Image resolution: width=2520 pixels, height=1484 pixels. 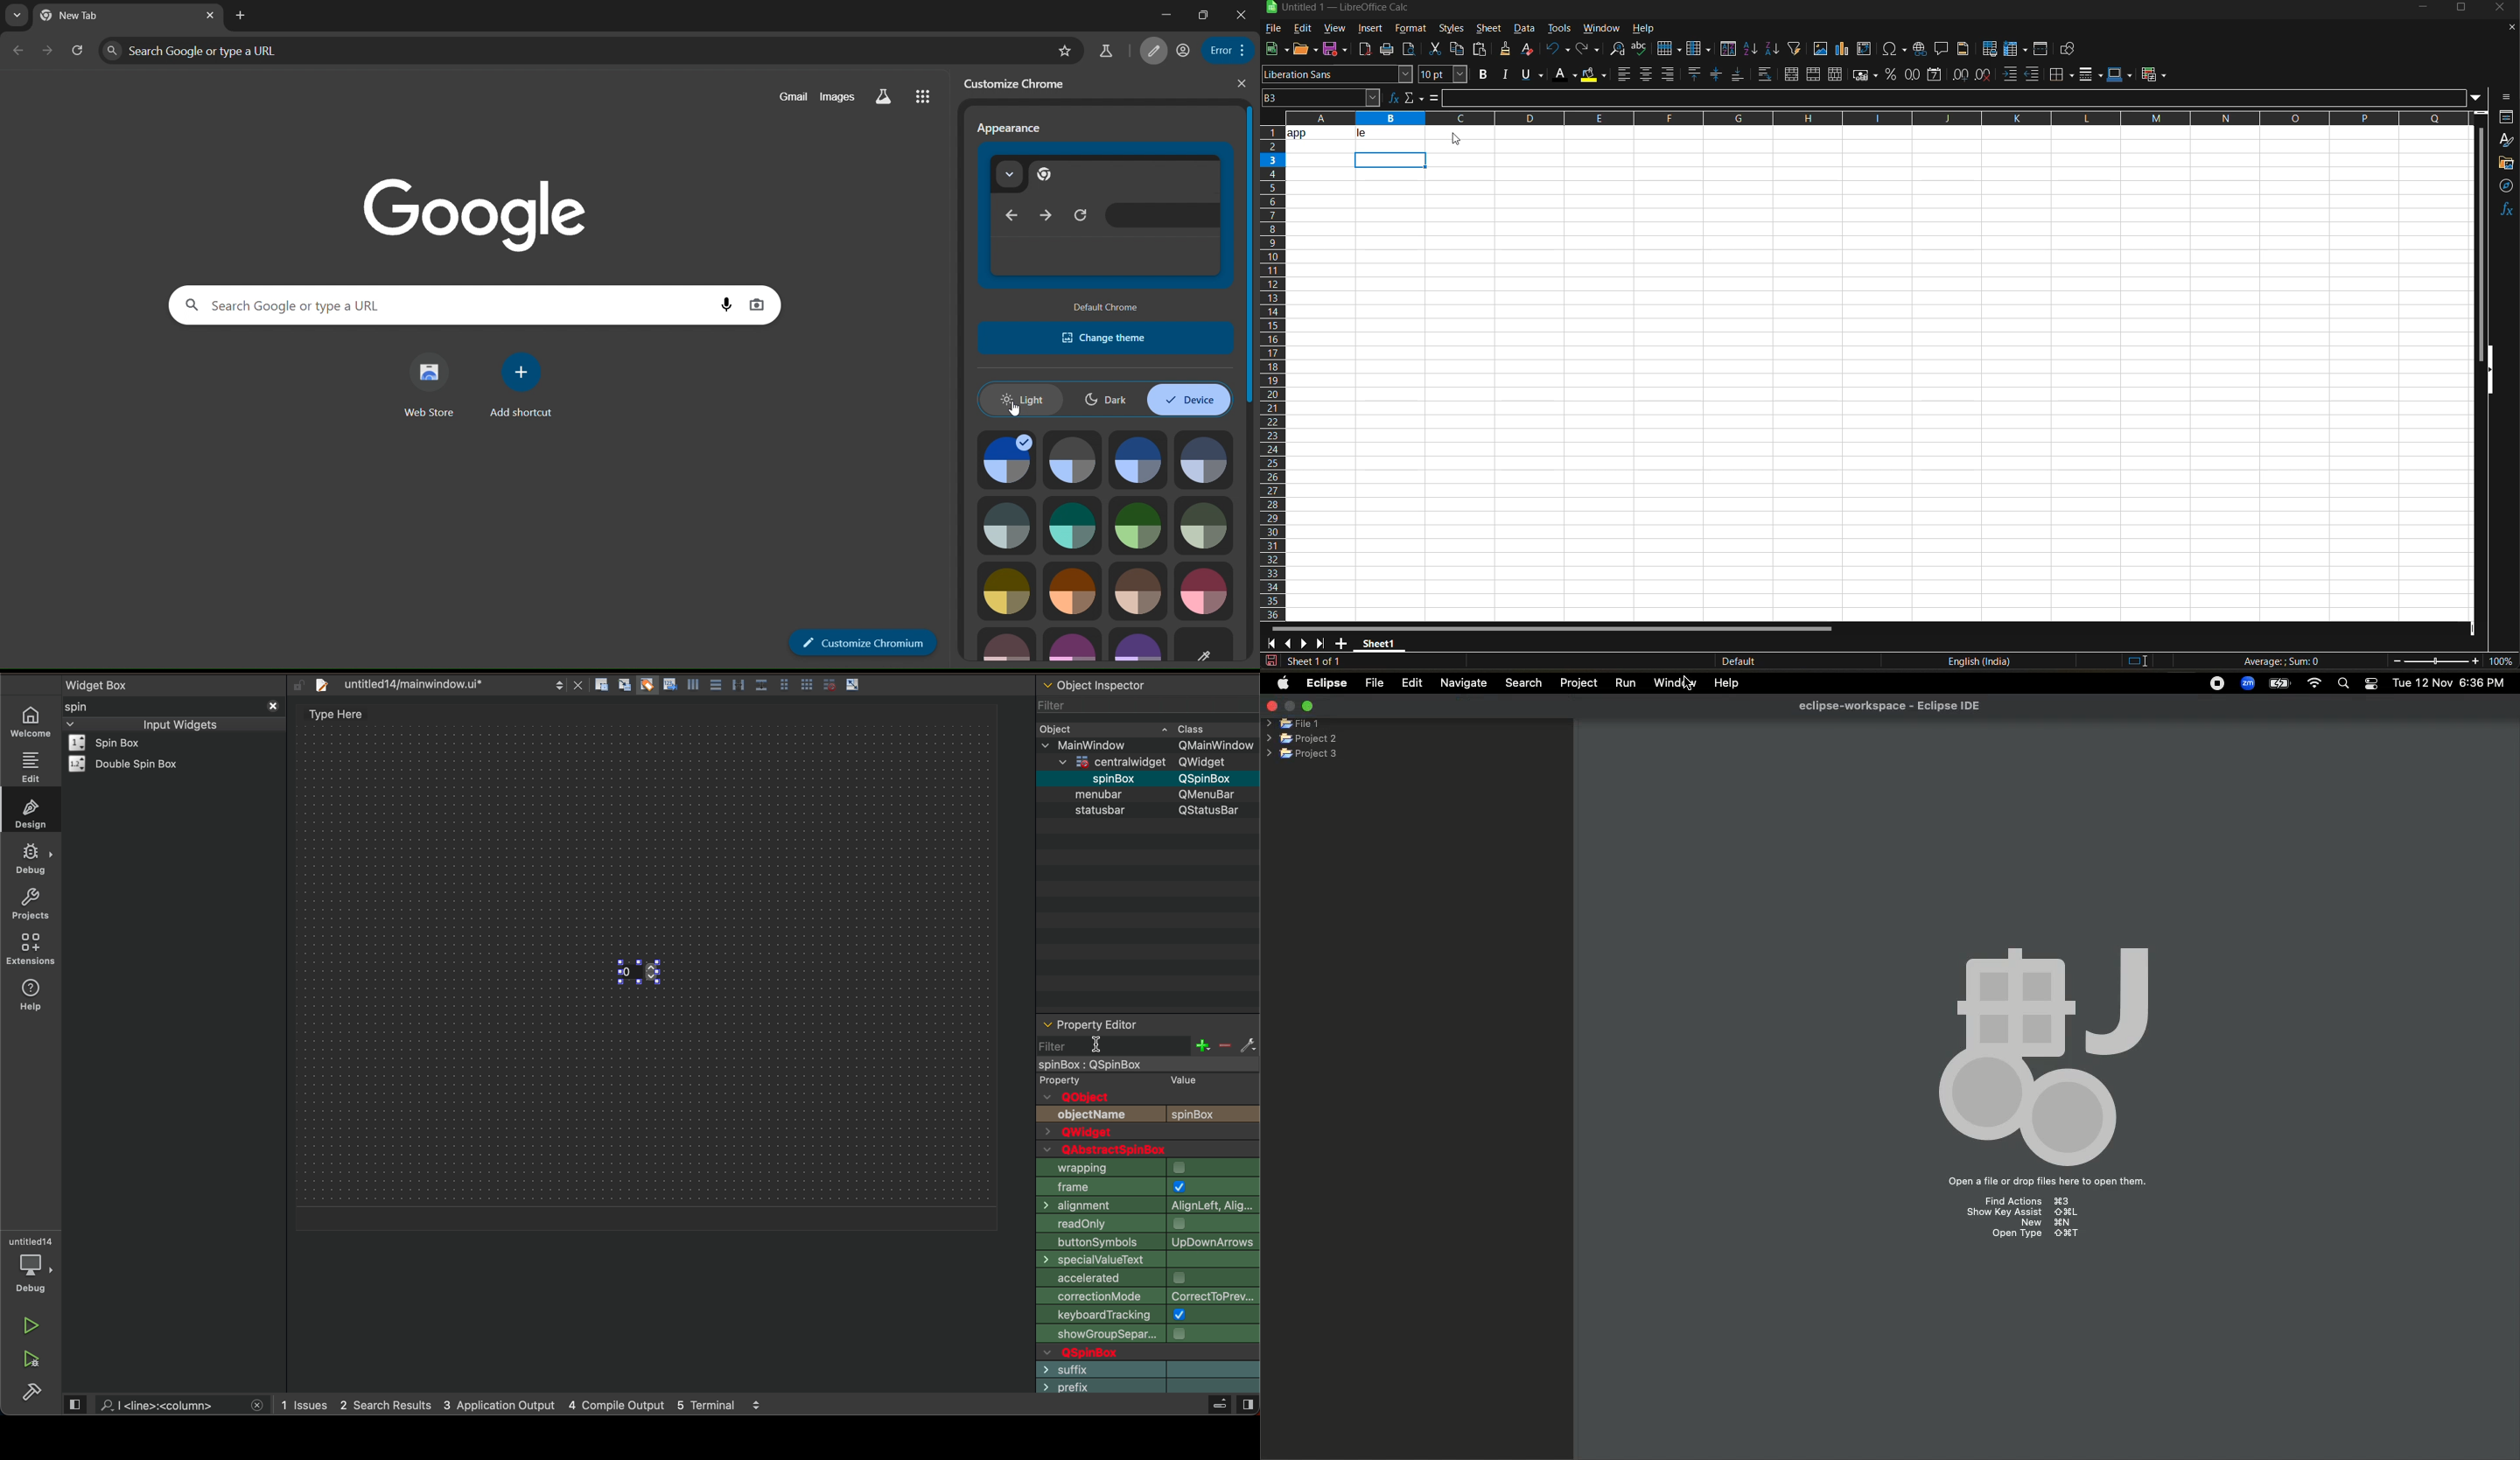 What do you see at coordinates (1143, 1333) in the screenshot?
I see `text` at bounding box center [1143, 1333].